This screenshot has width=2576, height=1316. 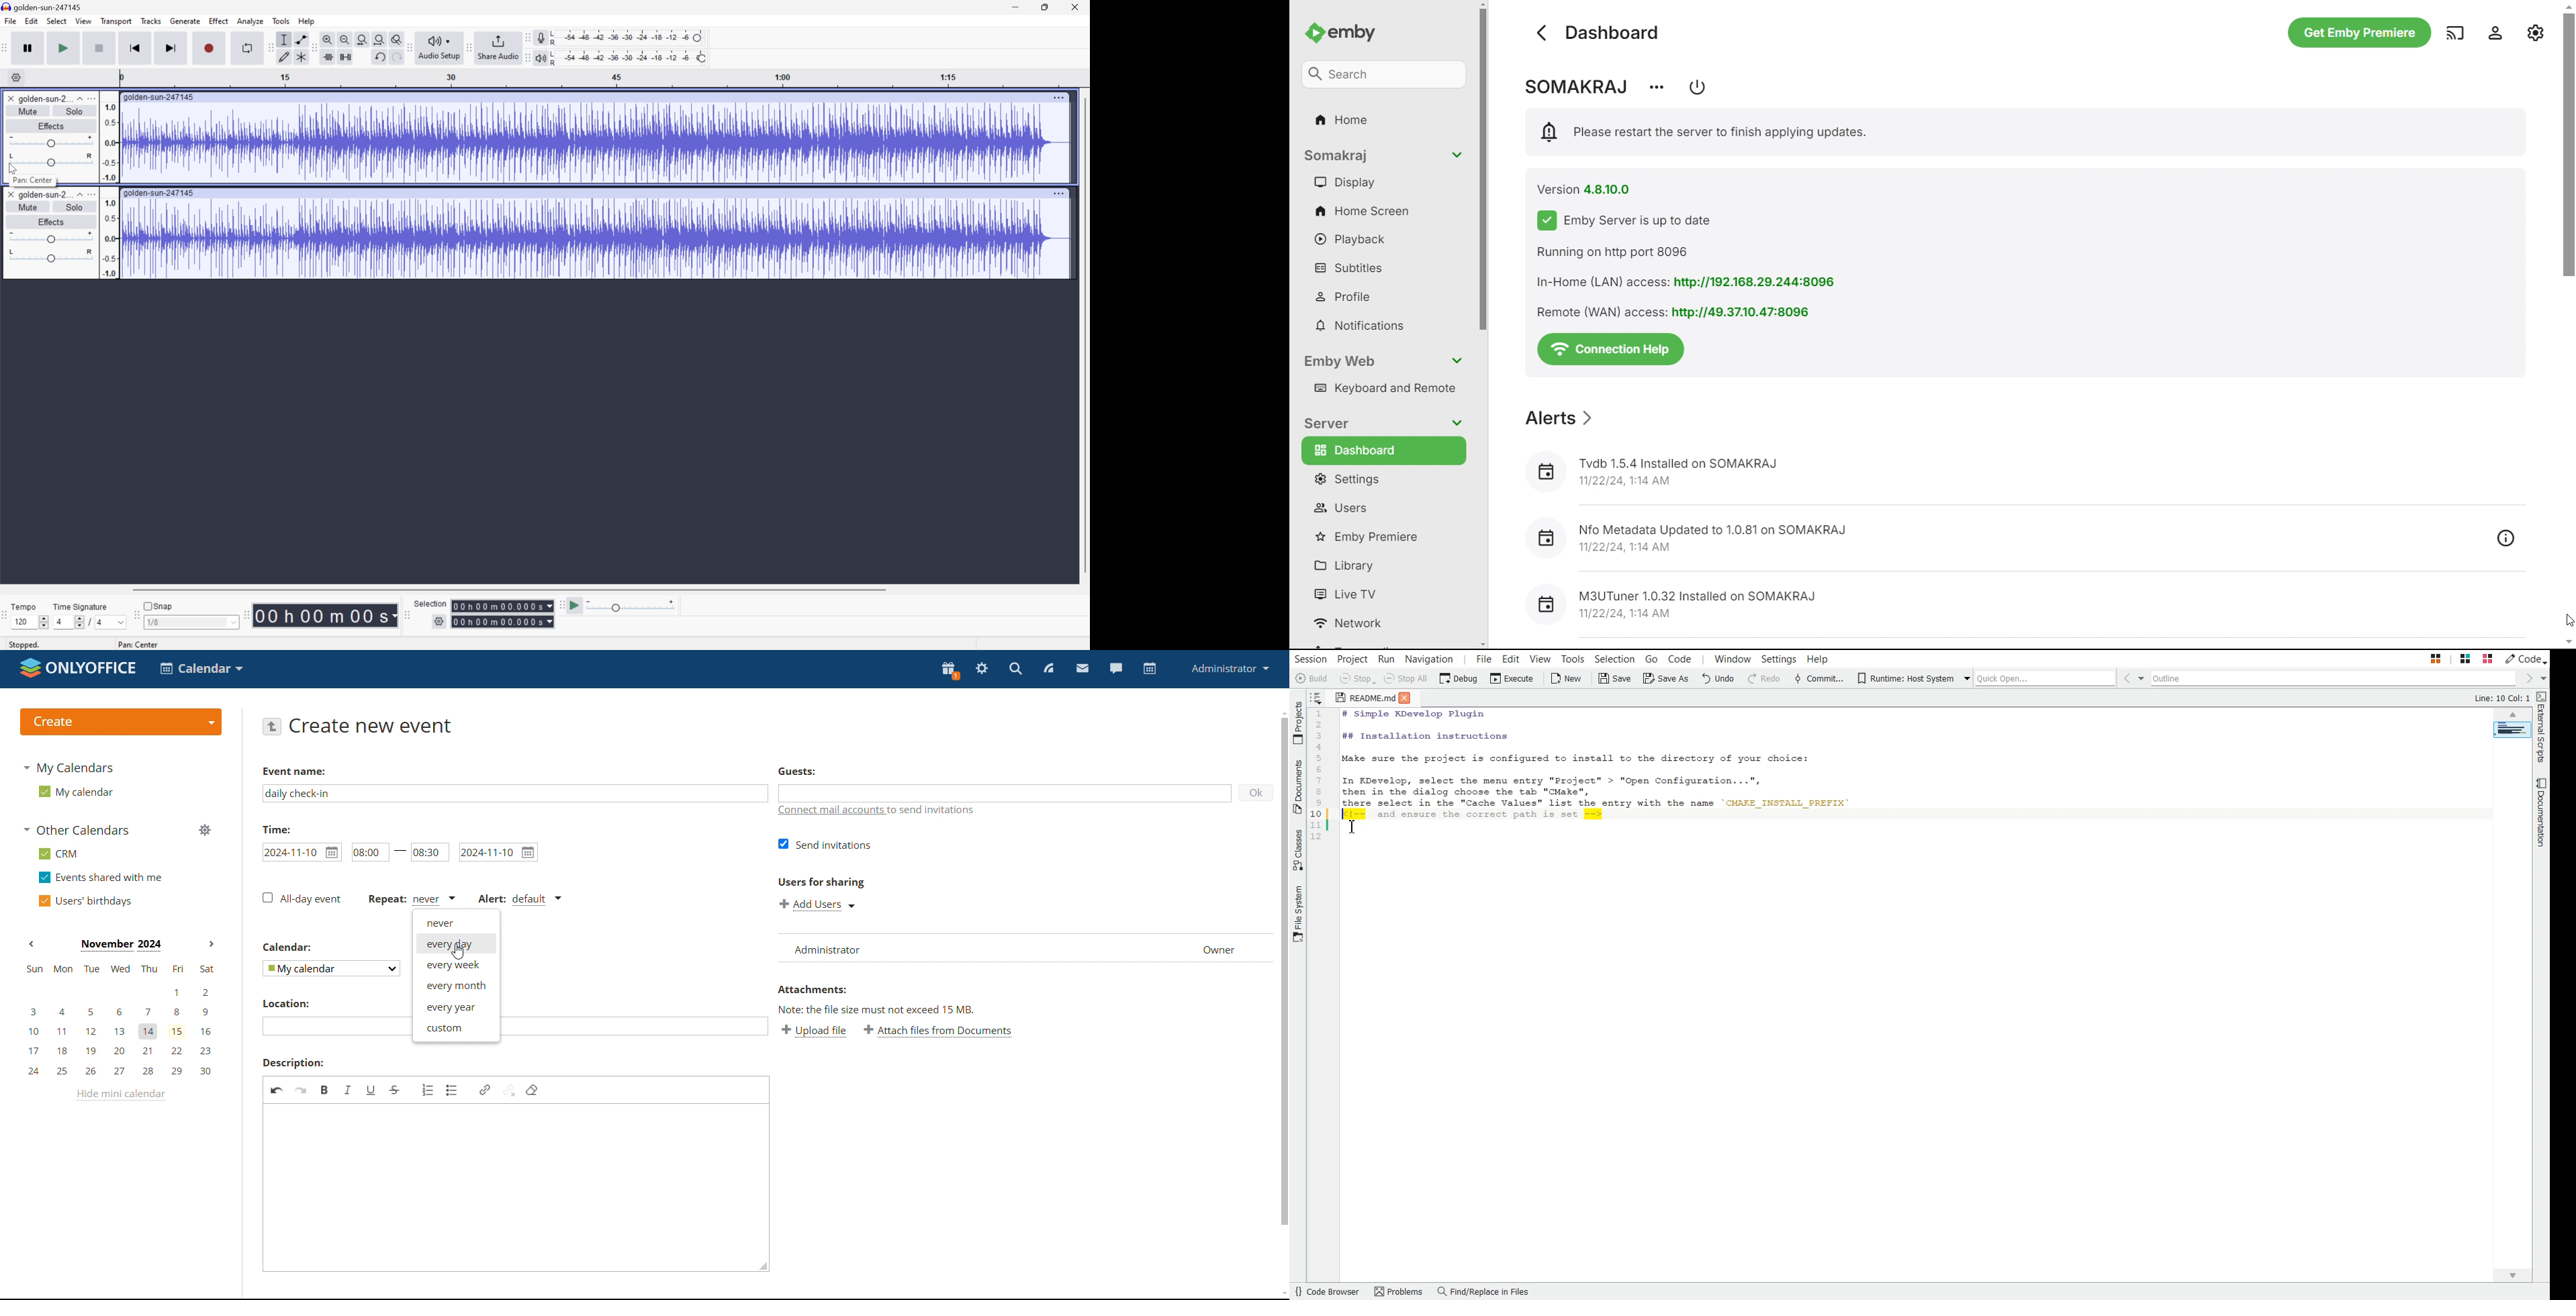 I want to click on remove format, so click(x=531, y=1090).